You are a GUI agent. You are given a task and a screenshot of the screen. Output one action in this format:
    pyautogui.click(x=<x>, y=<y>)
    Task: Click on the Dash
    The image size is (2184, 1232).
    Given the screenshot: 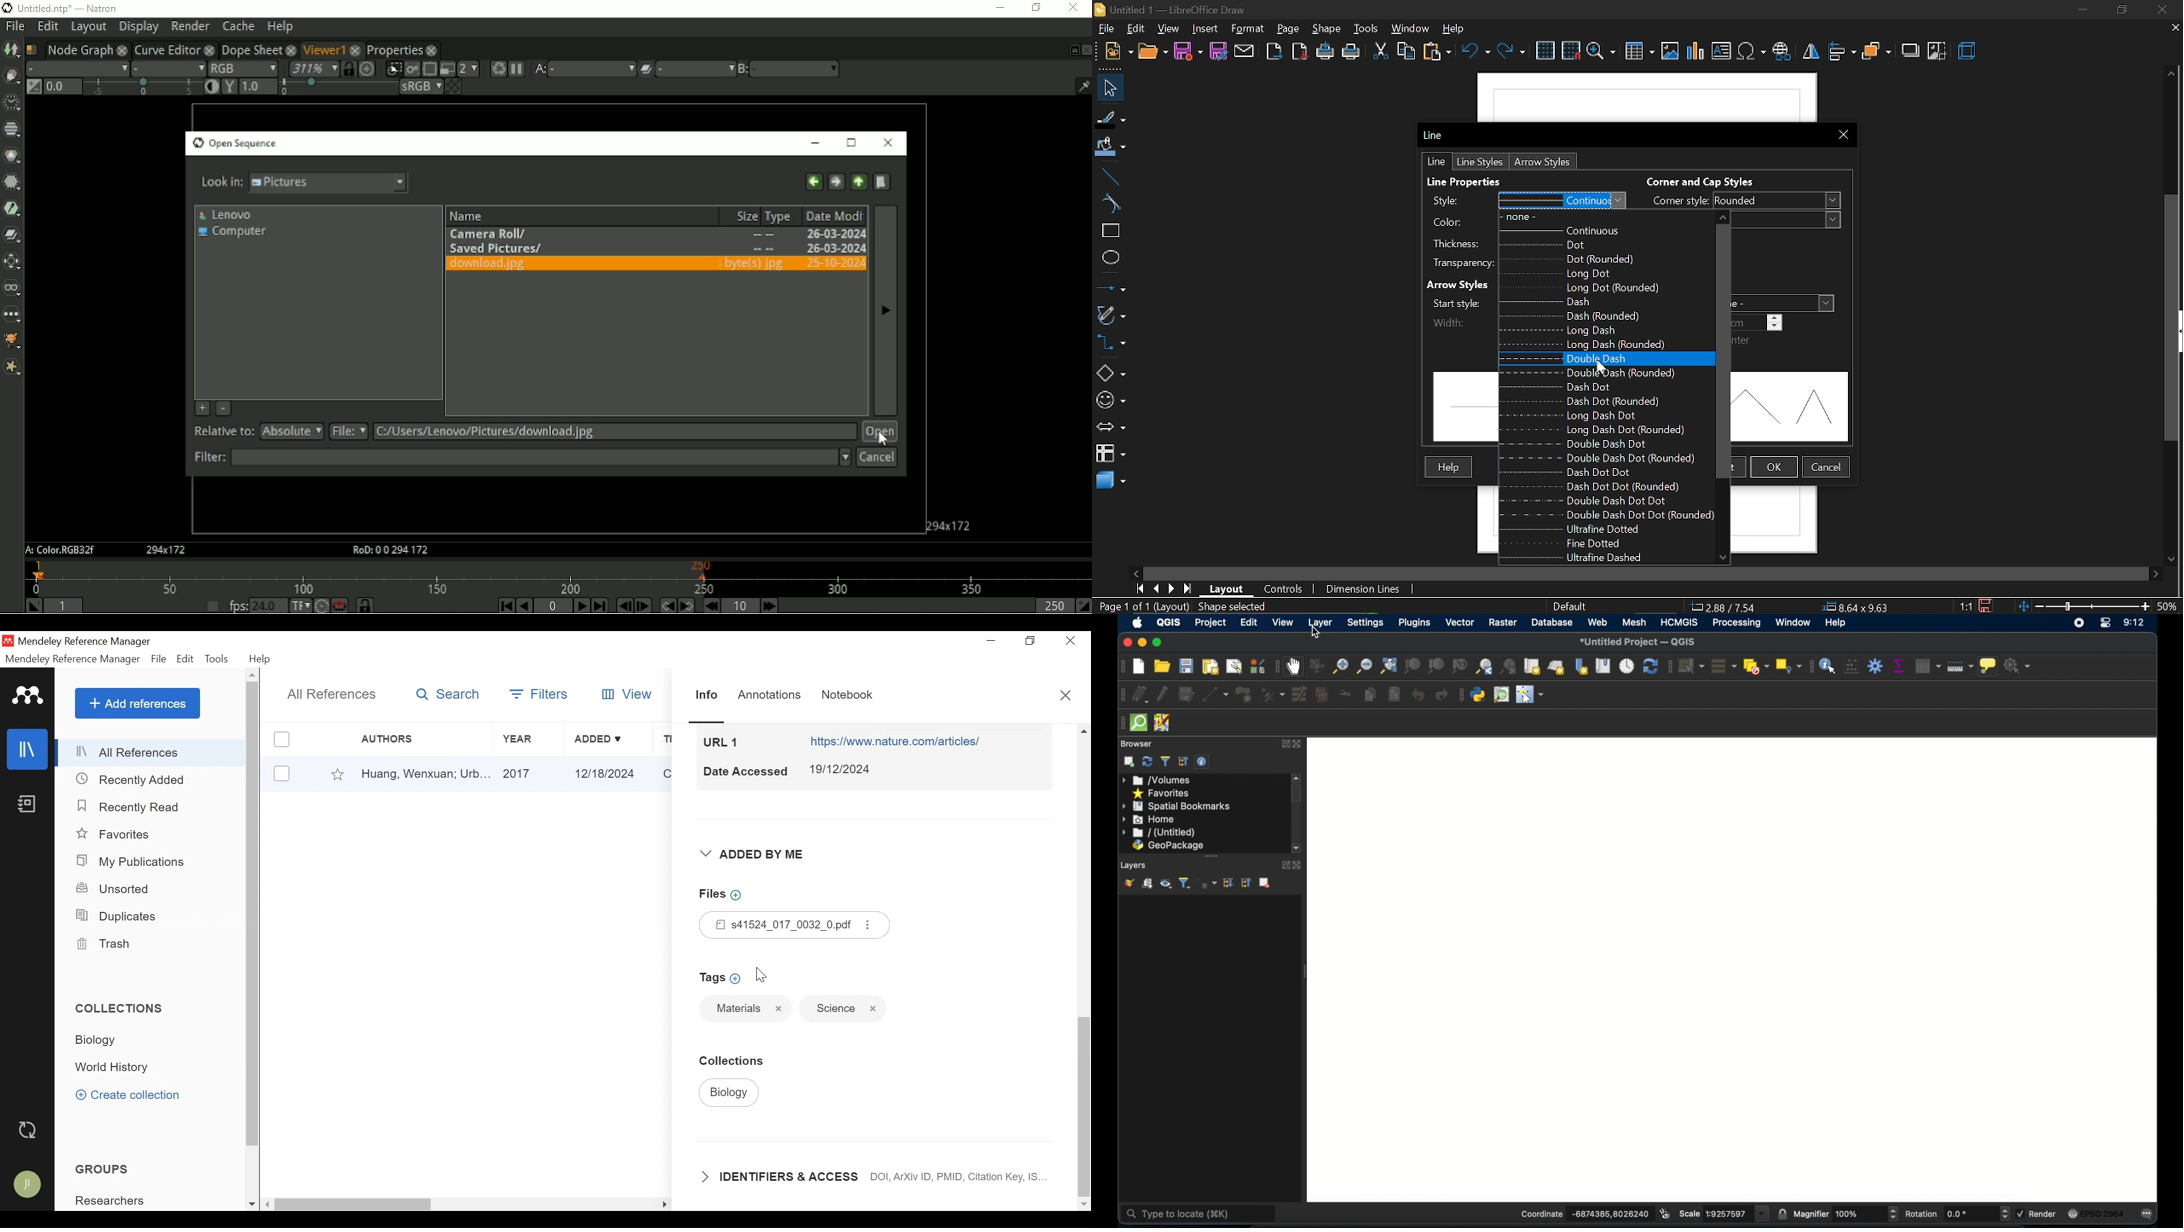 What is the action you would take?
    pyautogui.click(x=1607, y=302)
    